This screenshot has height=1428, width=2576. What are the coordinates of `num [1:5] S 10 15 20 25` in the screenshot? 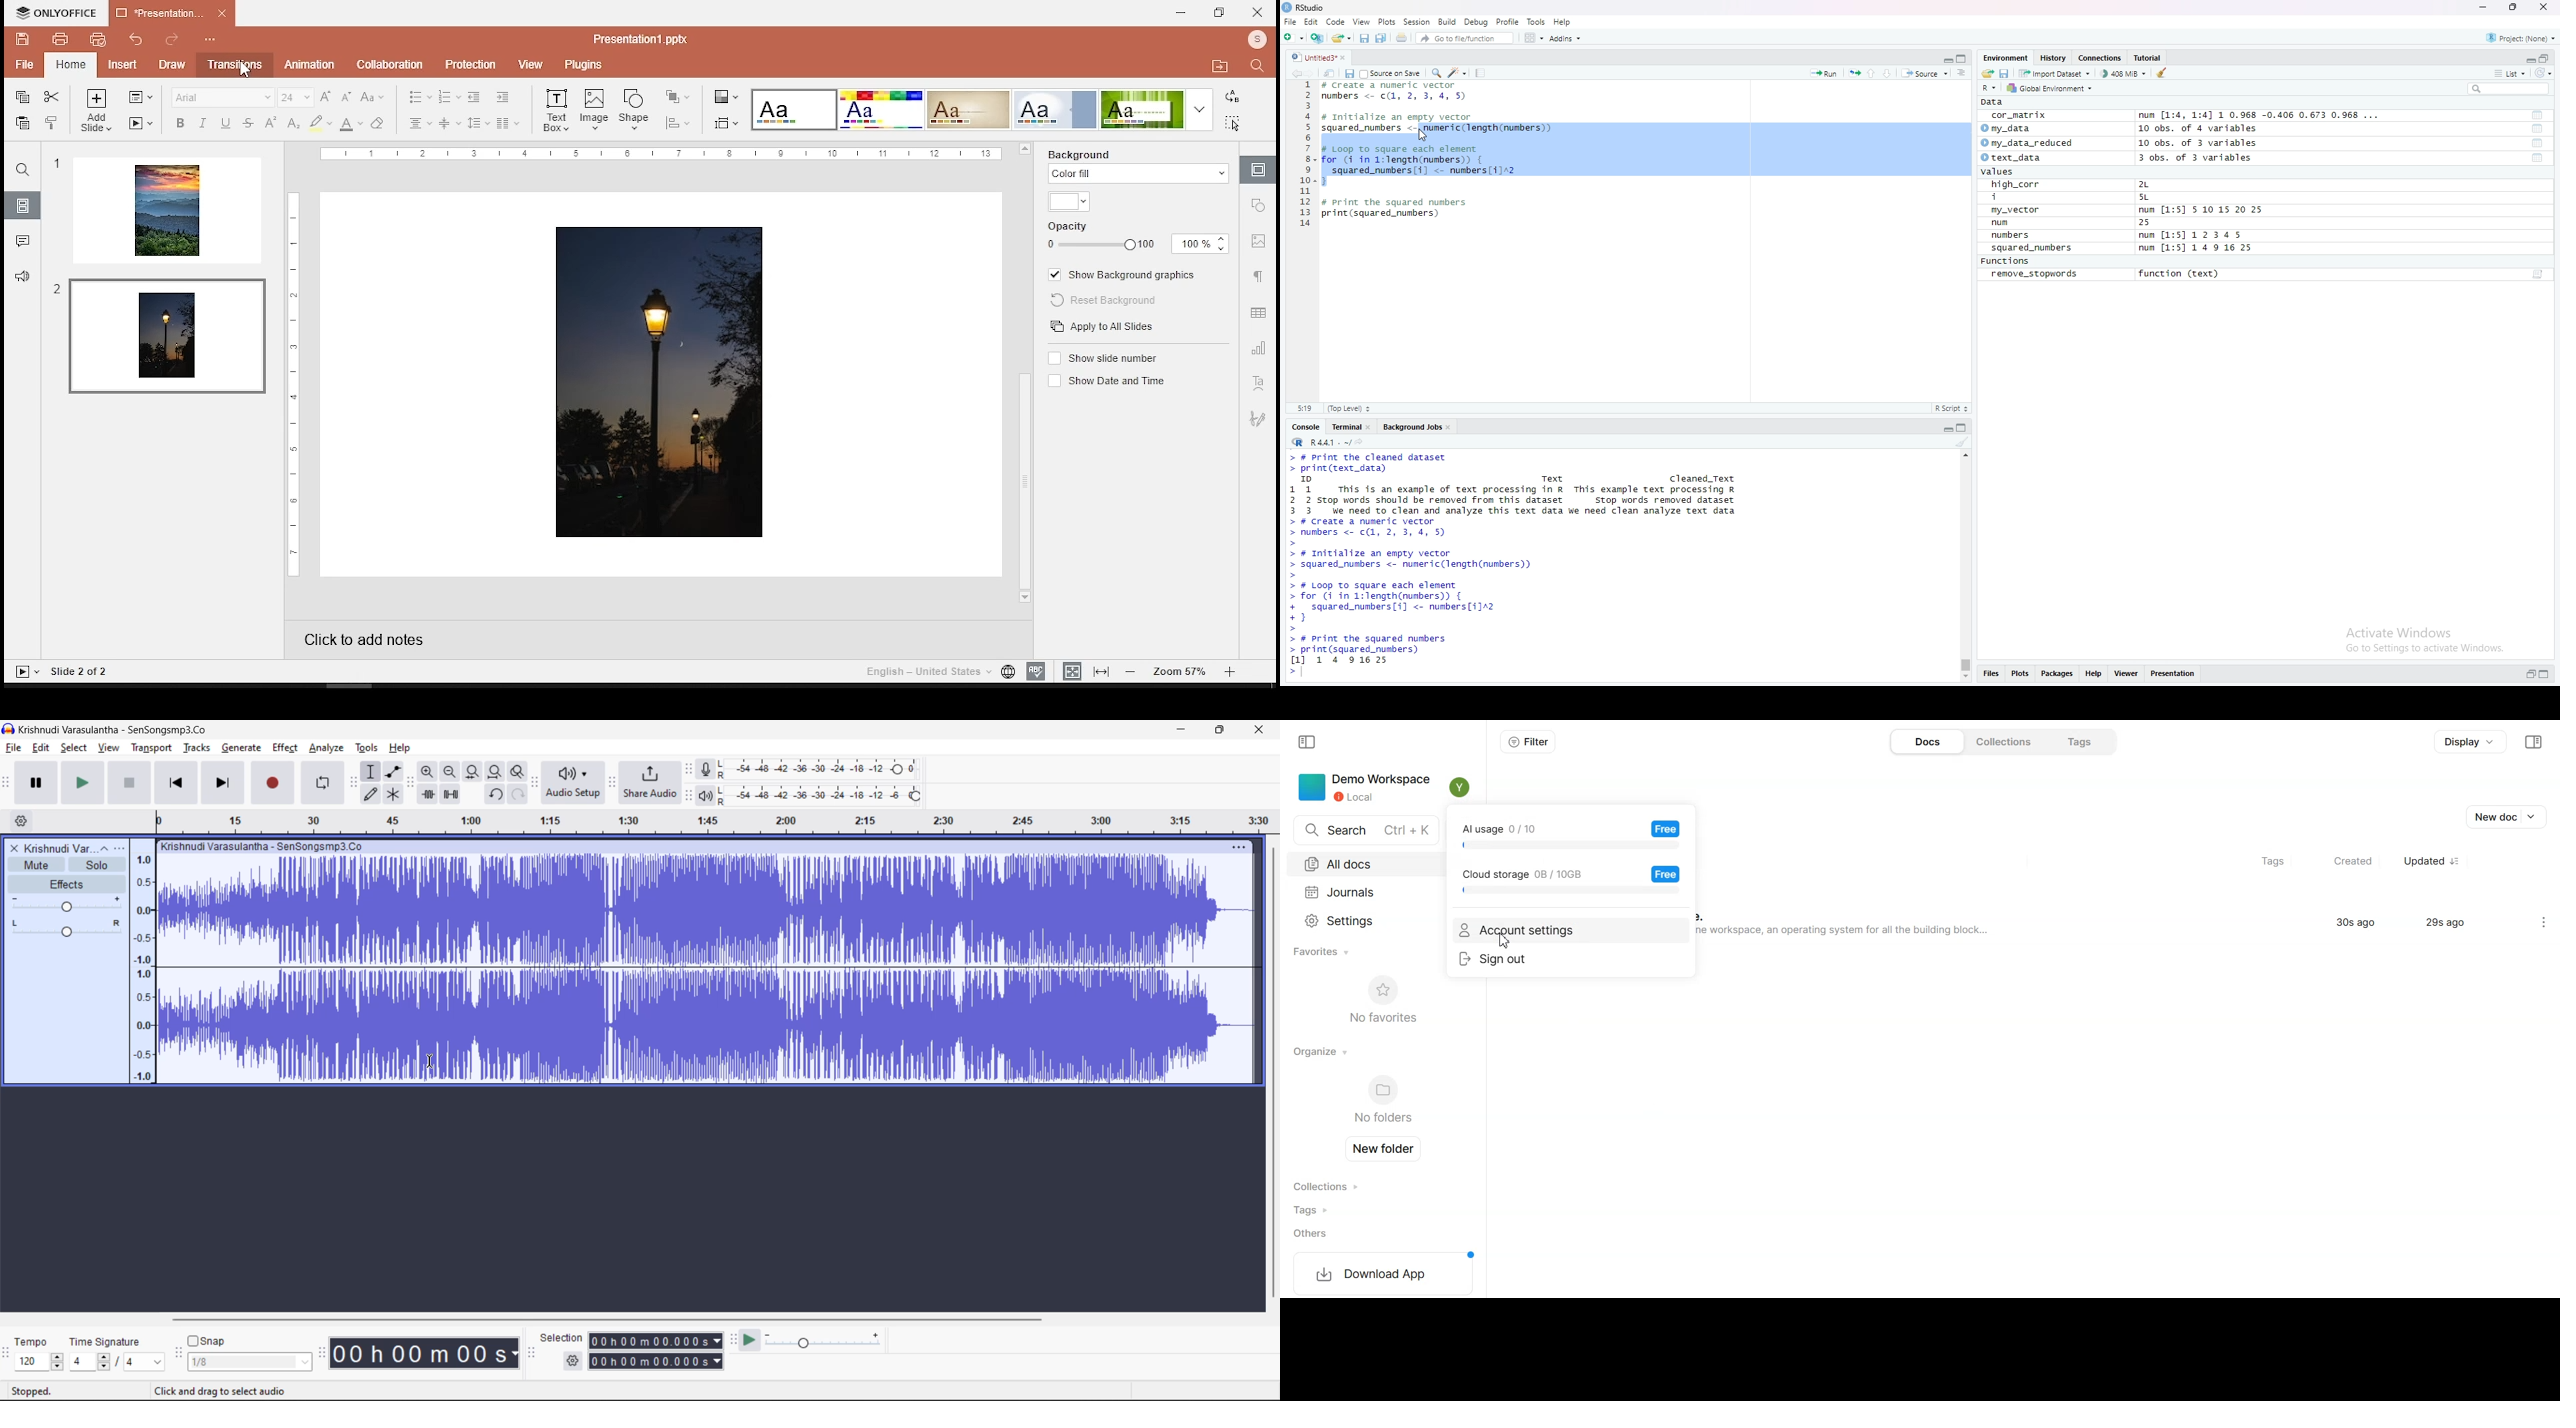 It's located at (2201, 211).